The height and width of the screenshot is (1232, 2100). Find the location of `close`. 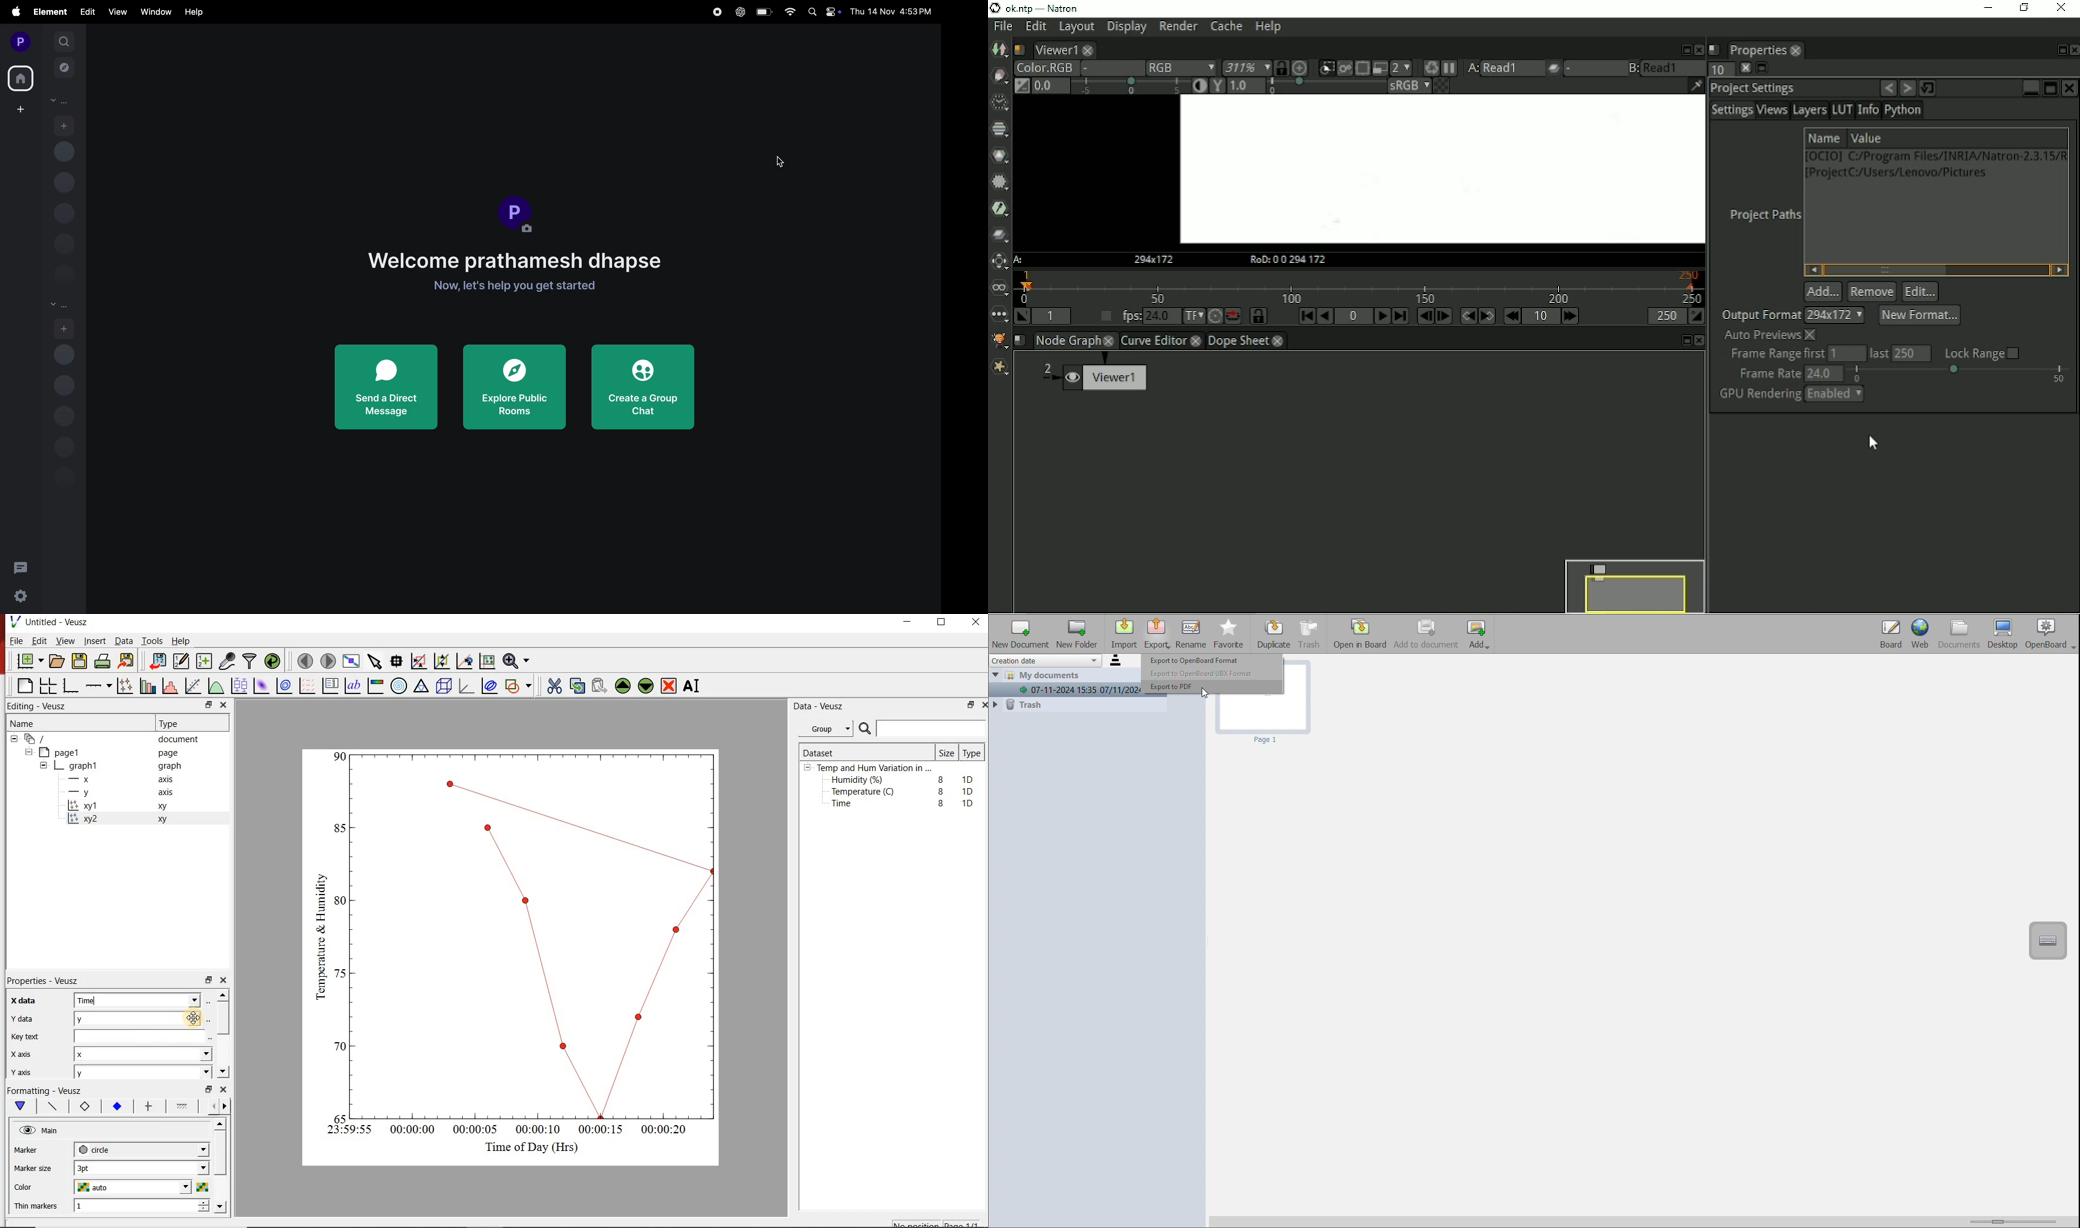

close is located at coordinates (224, 705).